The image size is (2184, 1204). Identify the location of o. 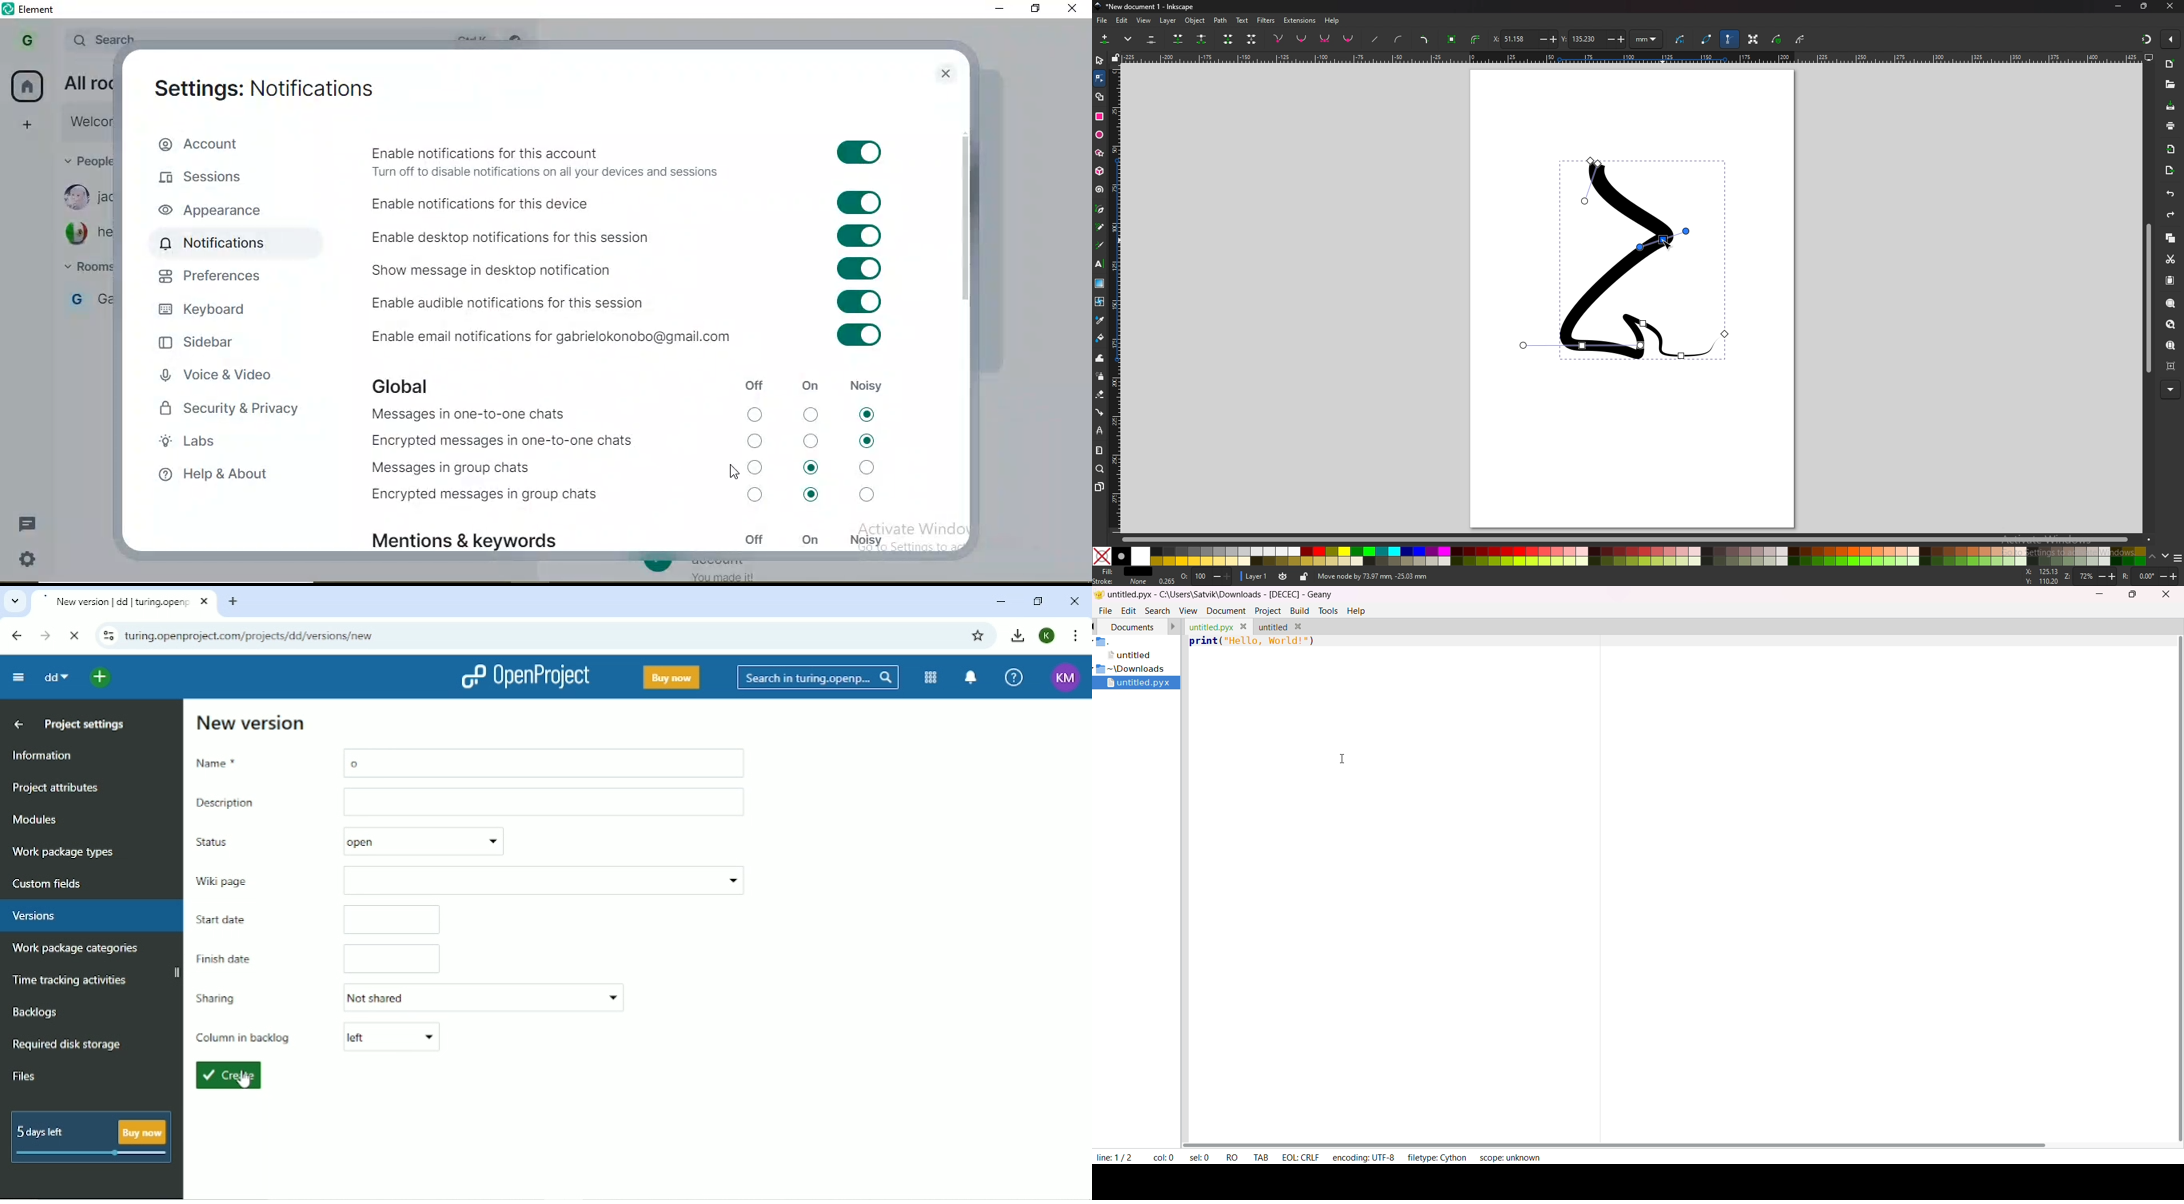
(356, 762).